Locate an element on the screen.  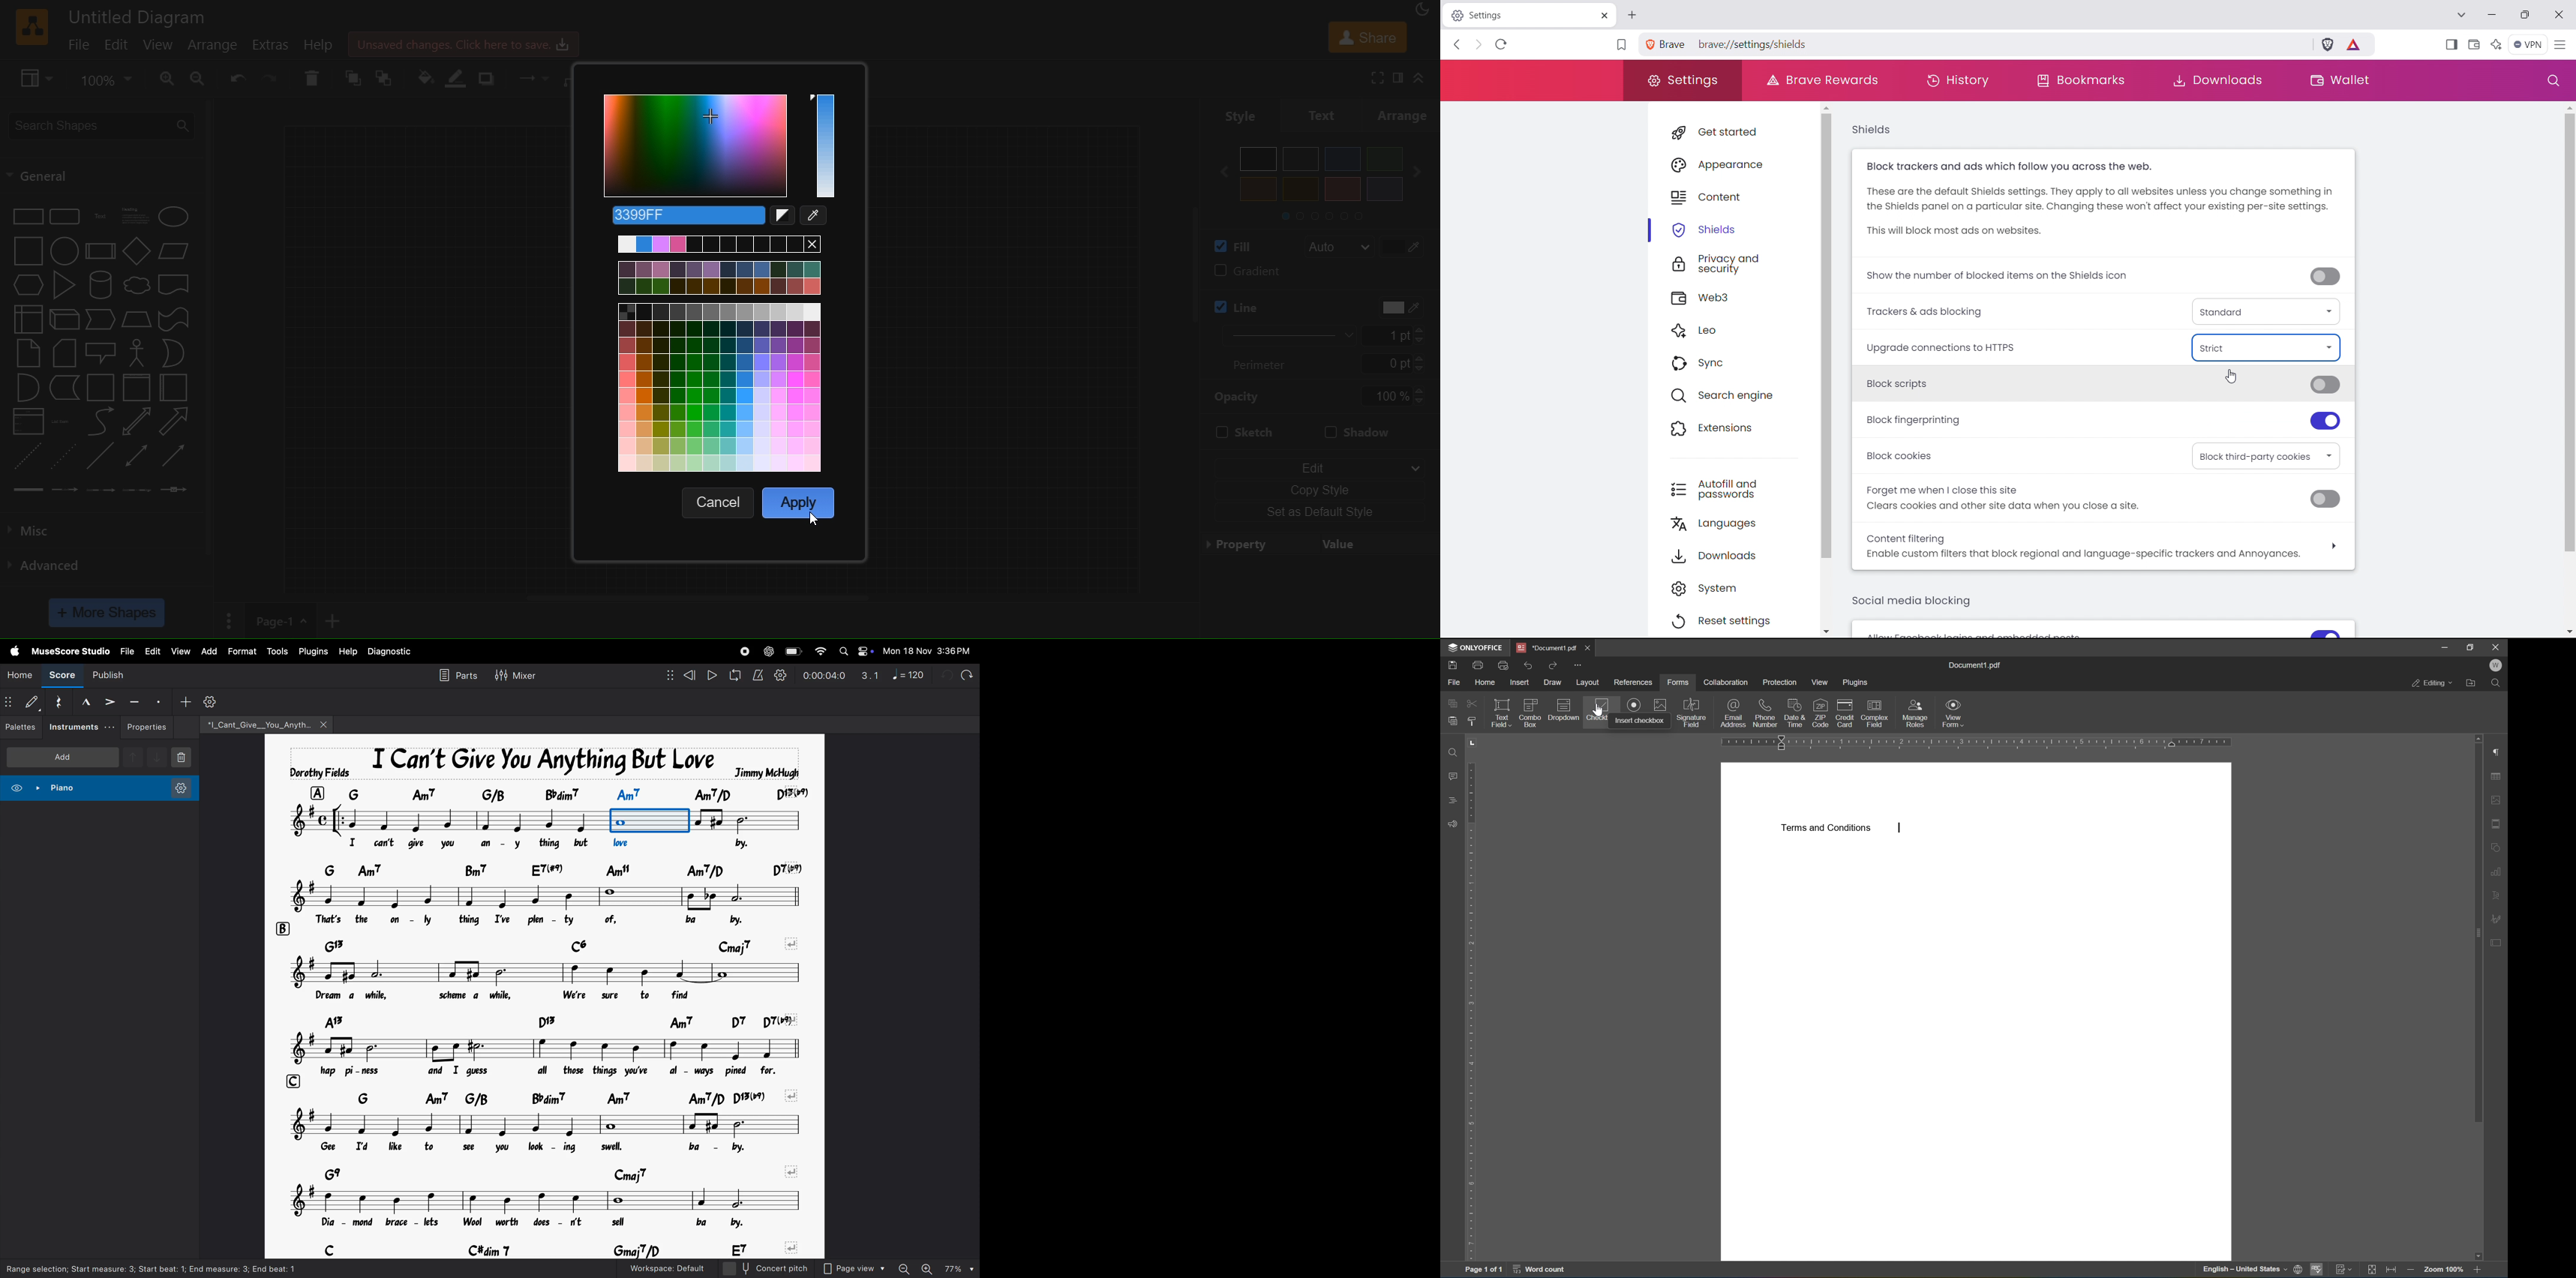
Forget me when | close this site is located at coordinates (1944, 489).